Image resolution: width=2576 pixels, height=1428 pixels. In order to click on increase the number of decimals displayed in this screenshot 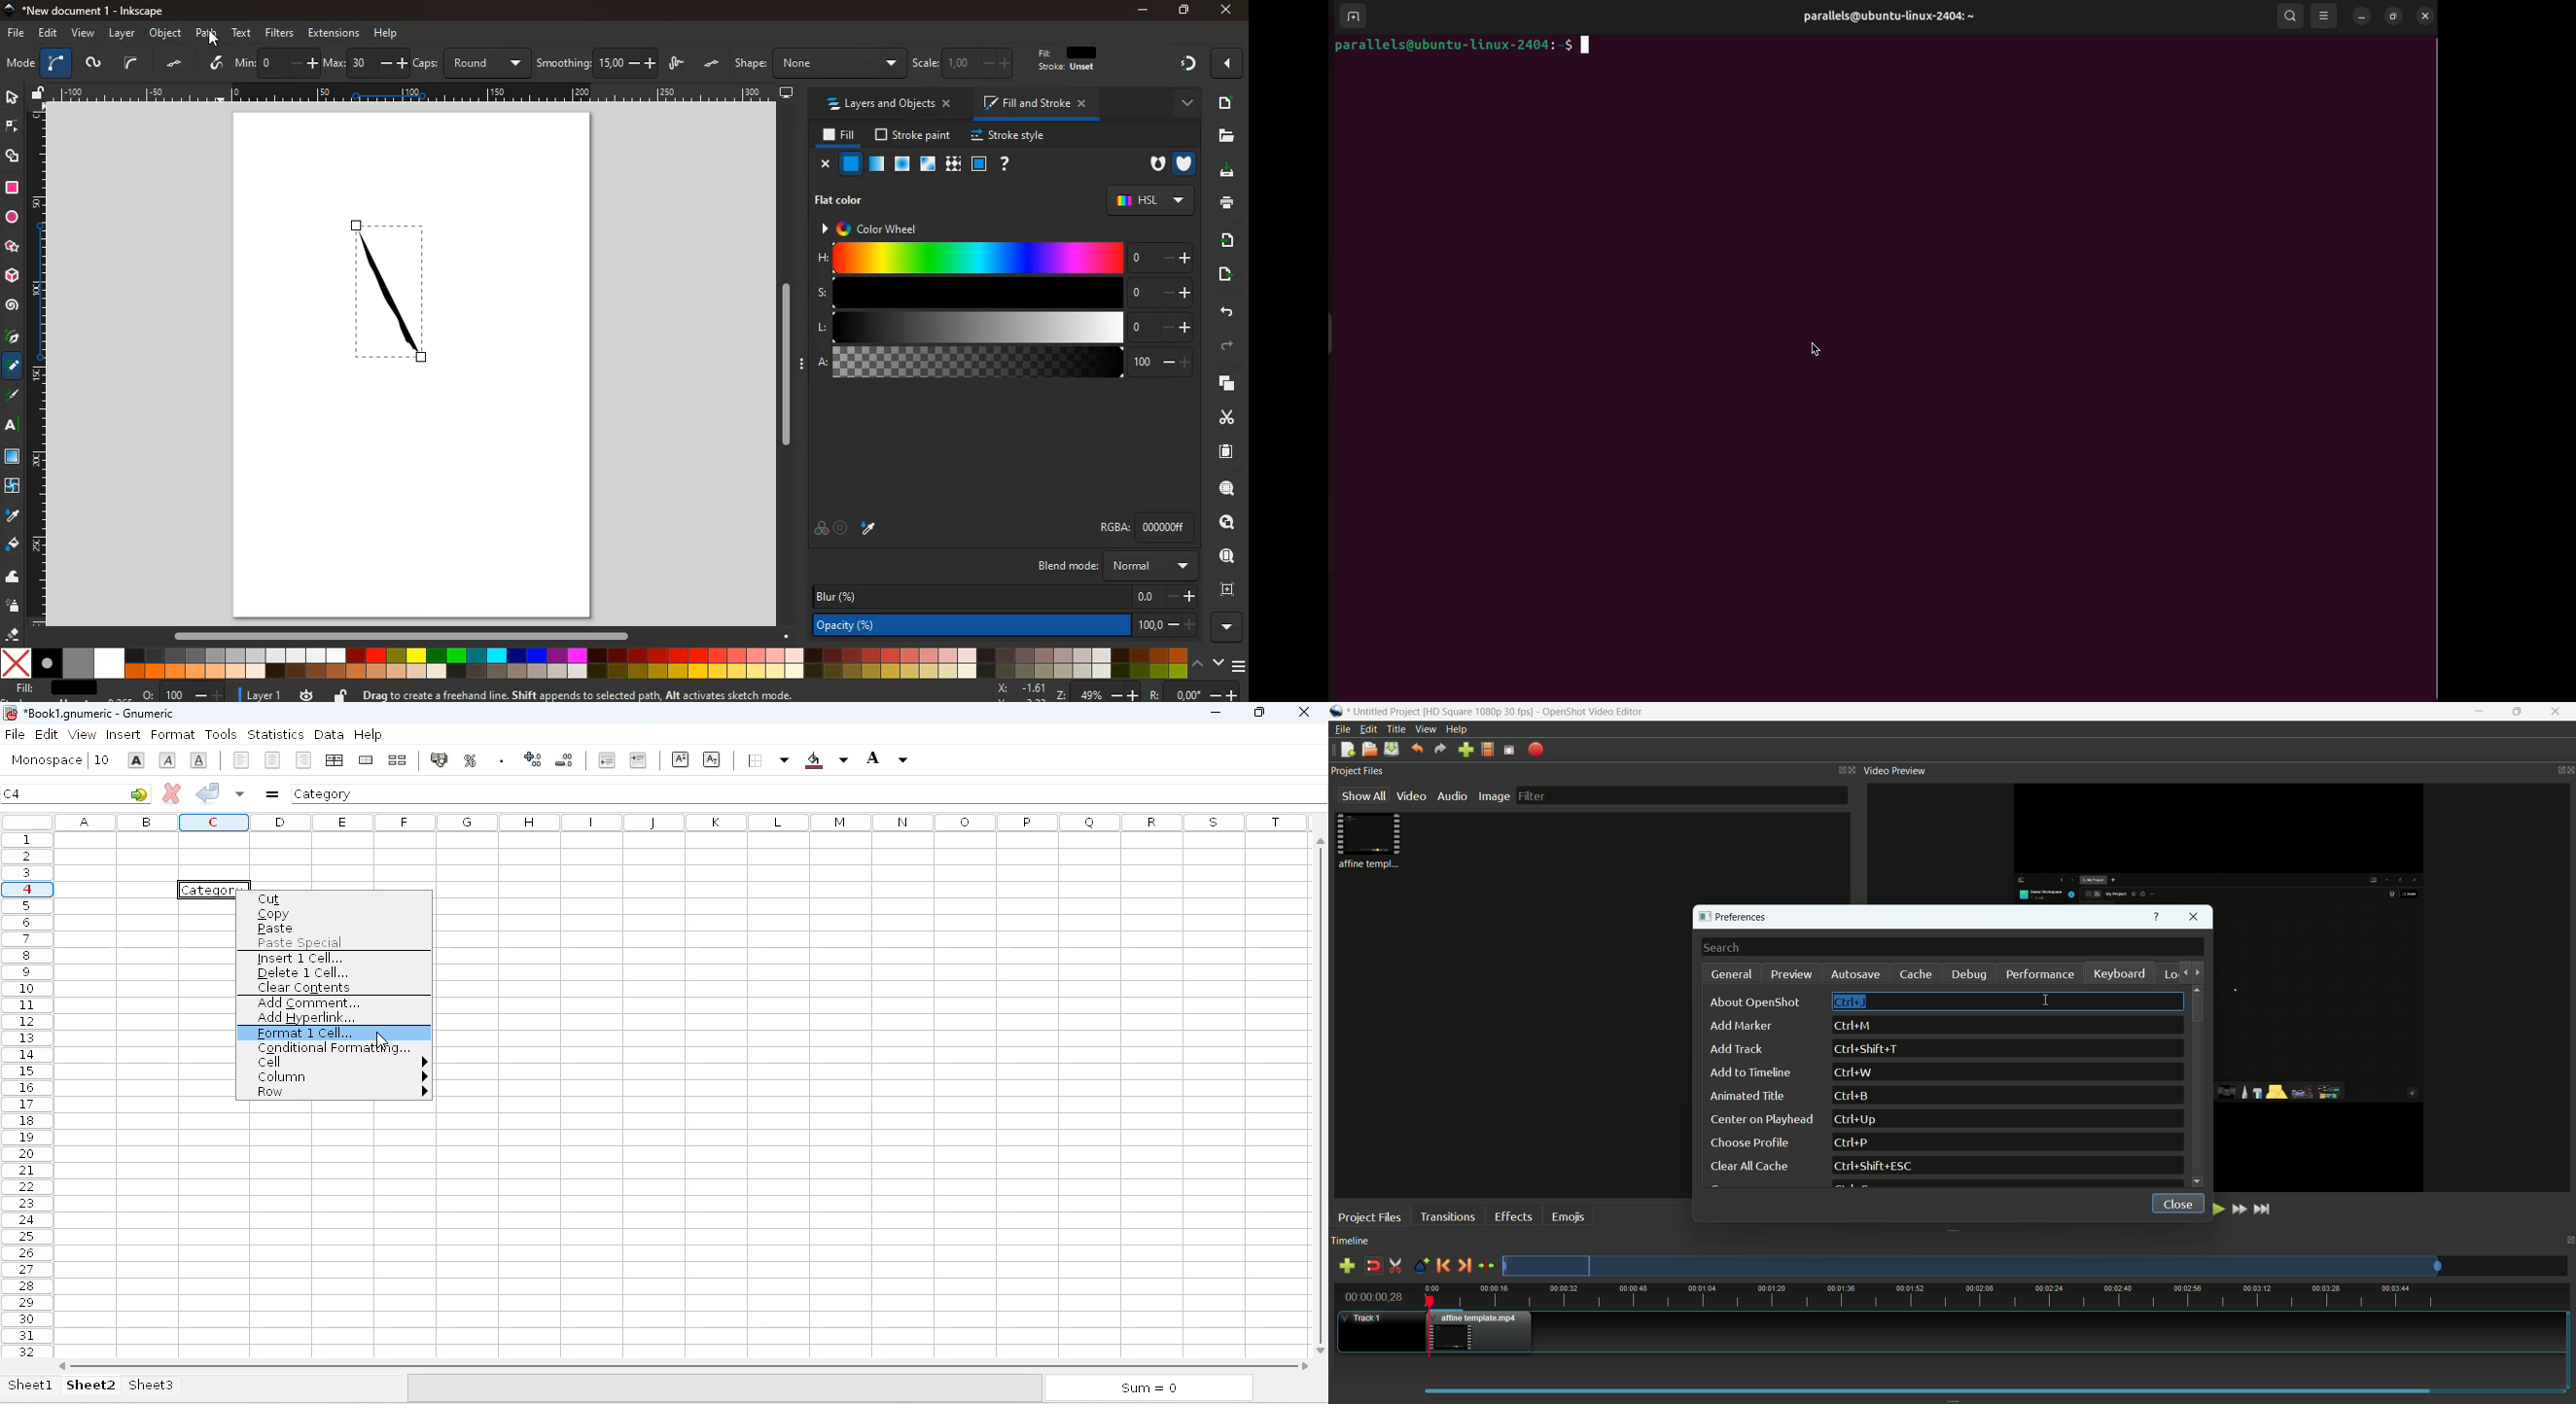, I will do `click(533, 759)`.